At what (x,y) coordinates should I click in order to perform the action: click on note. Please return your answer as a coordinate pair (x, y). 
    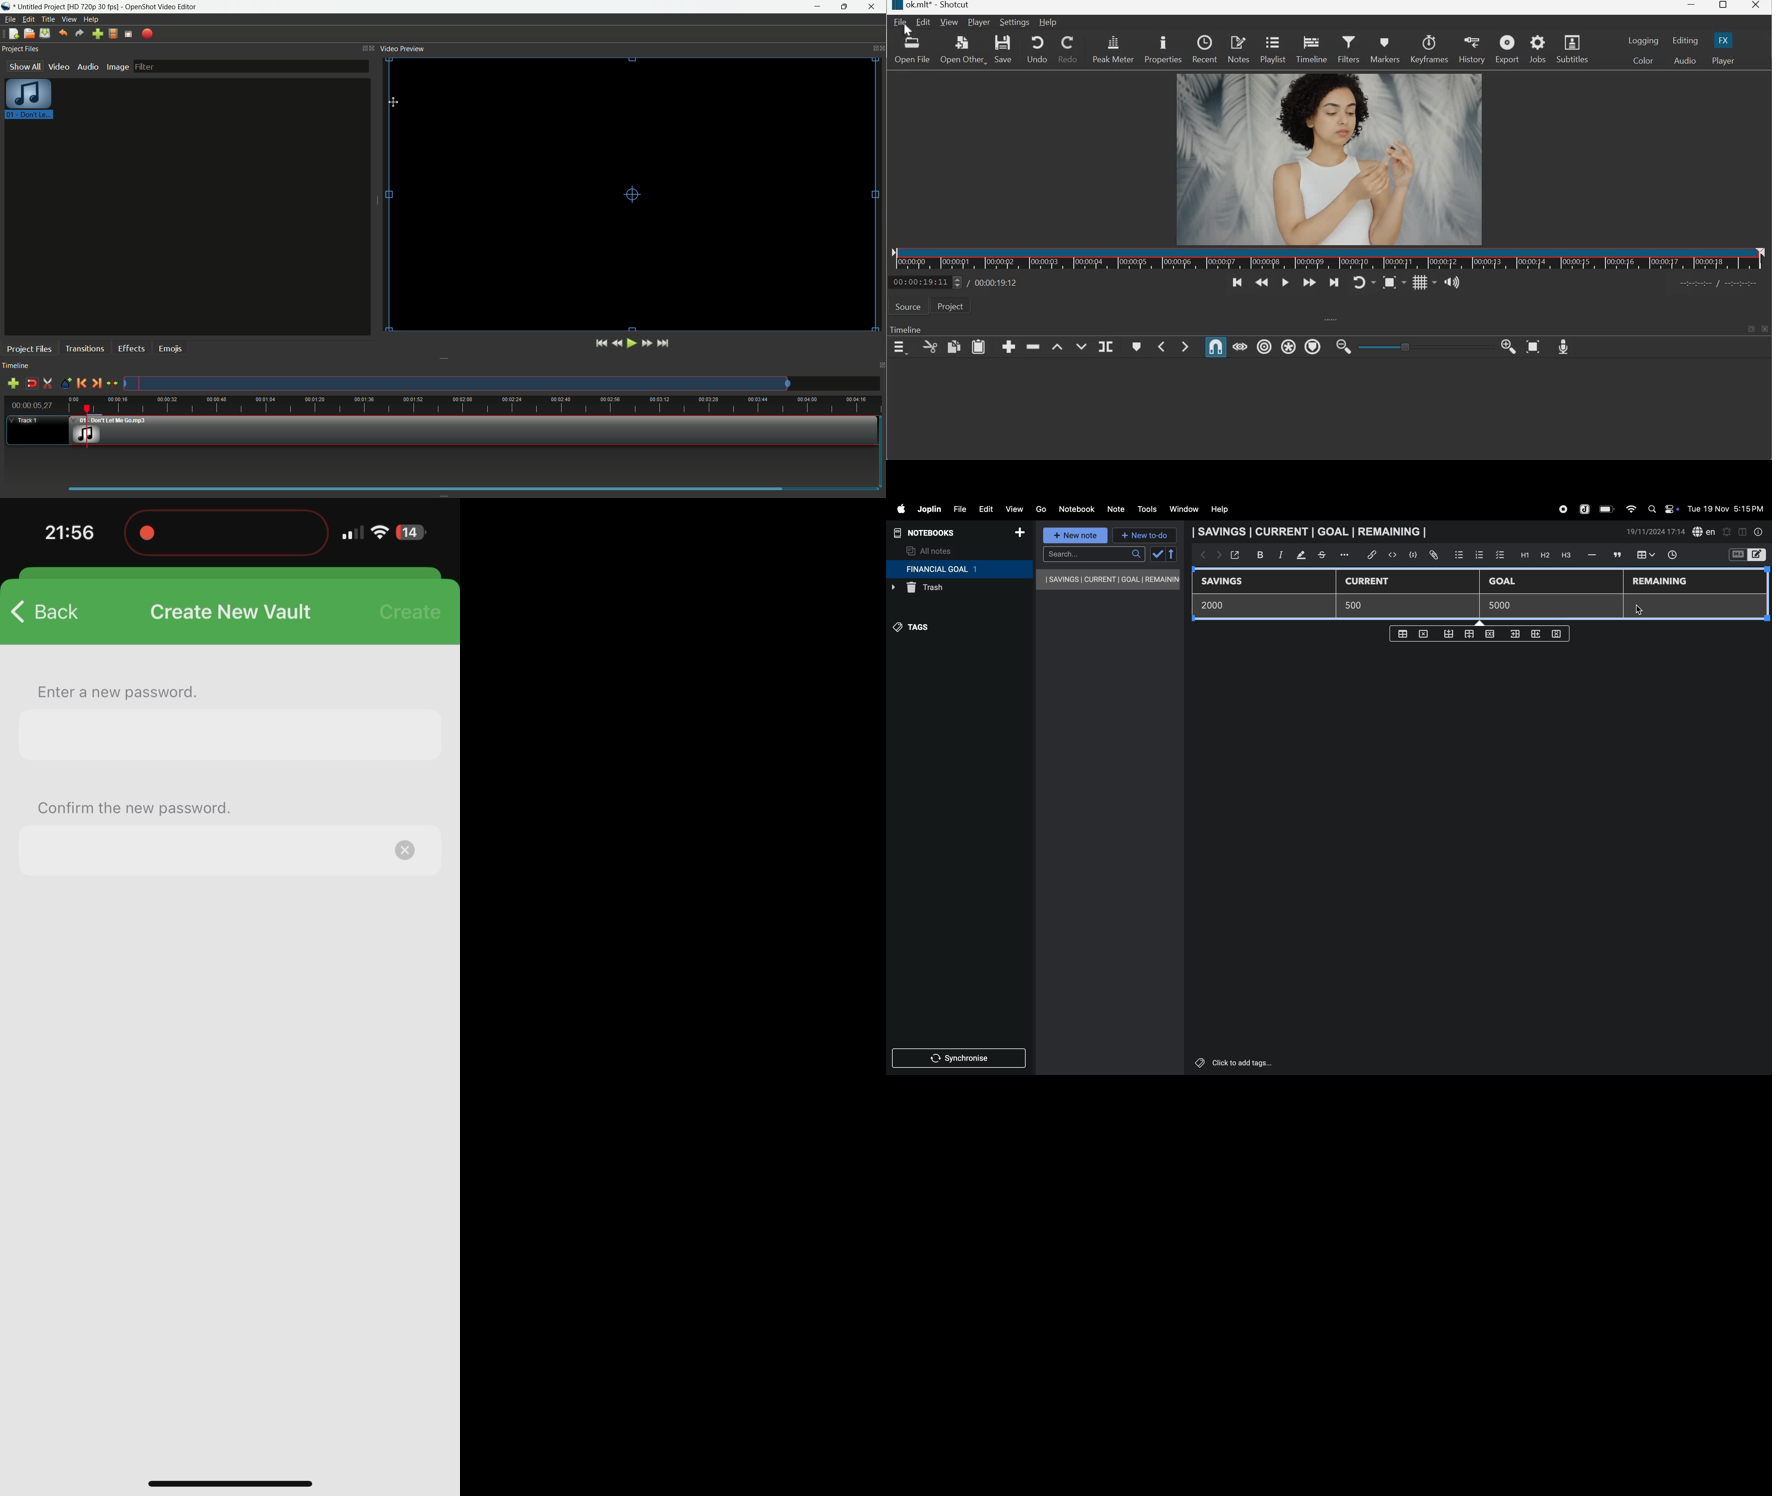
    Looking at the image, I should click on (1117, 509).